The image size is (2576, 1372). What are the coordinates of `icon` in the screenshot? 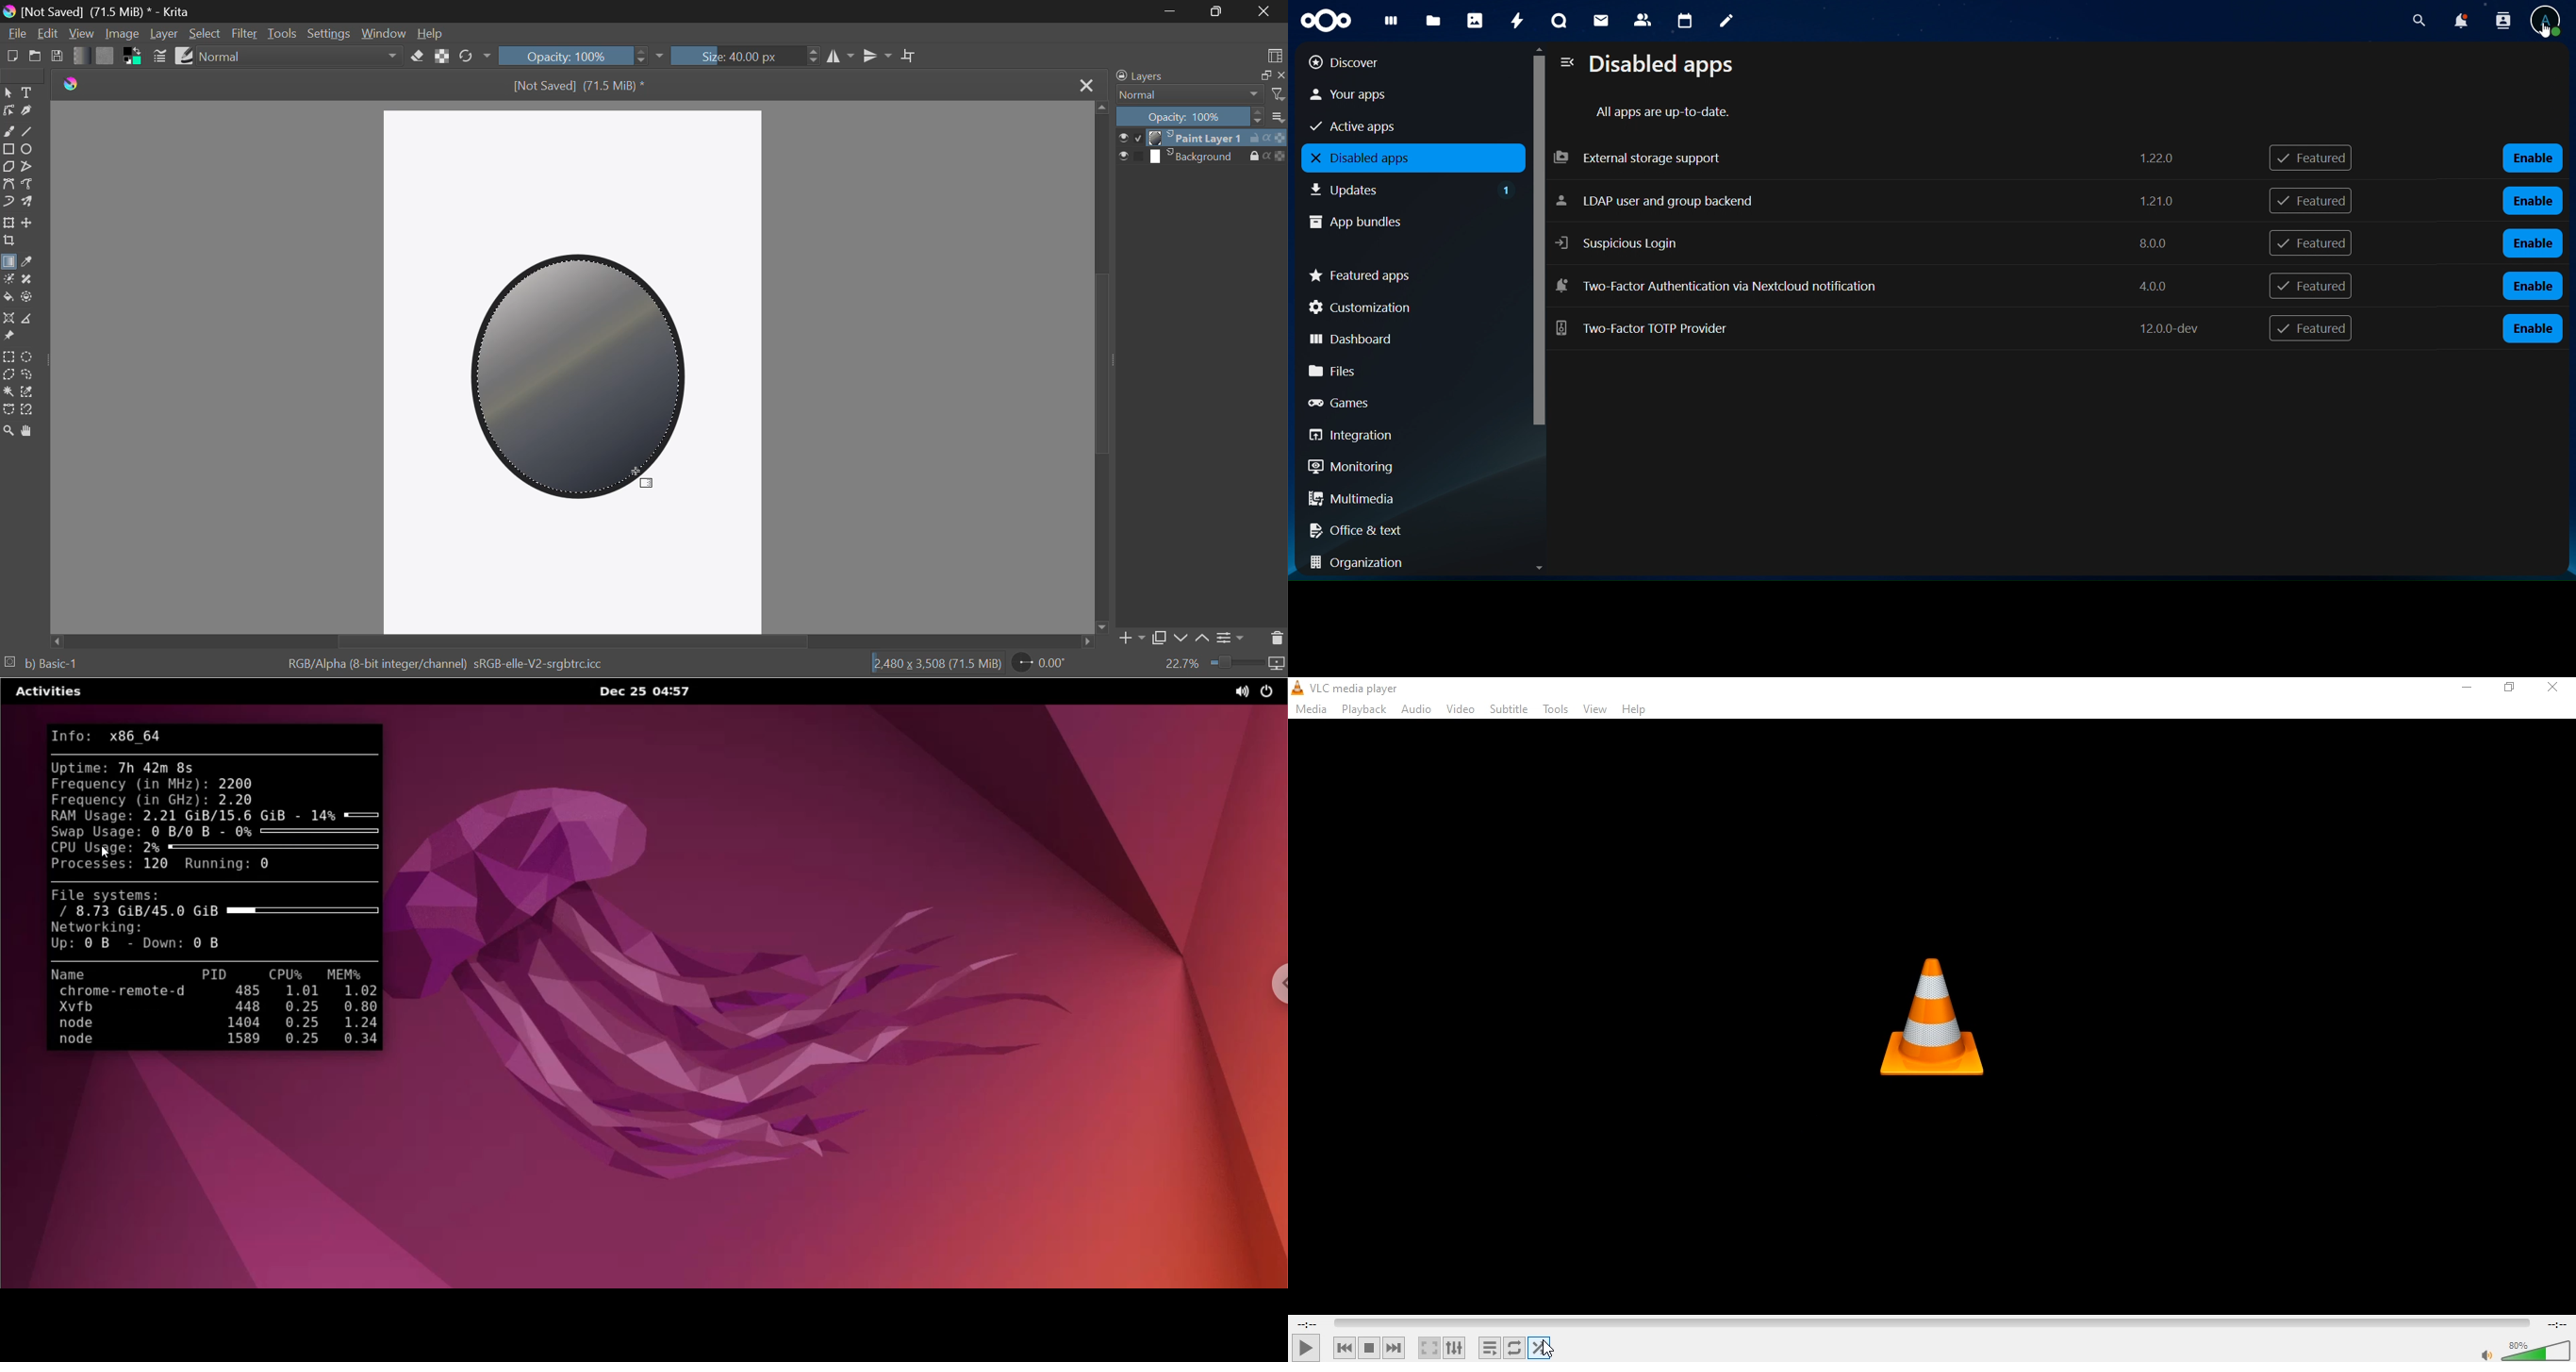 It's located at (1324, 19).